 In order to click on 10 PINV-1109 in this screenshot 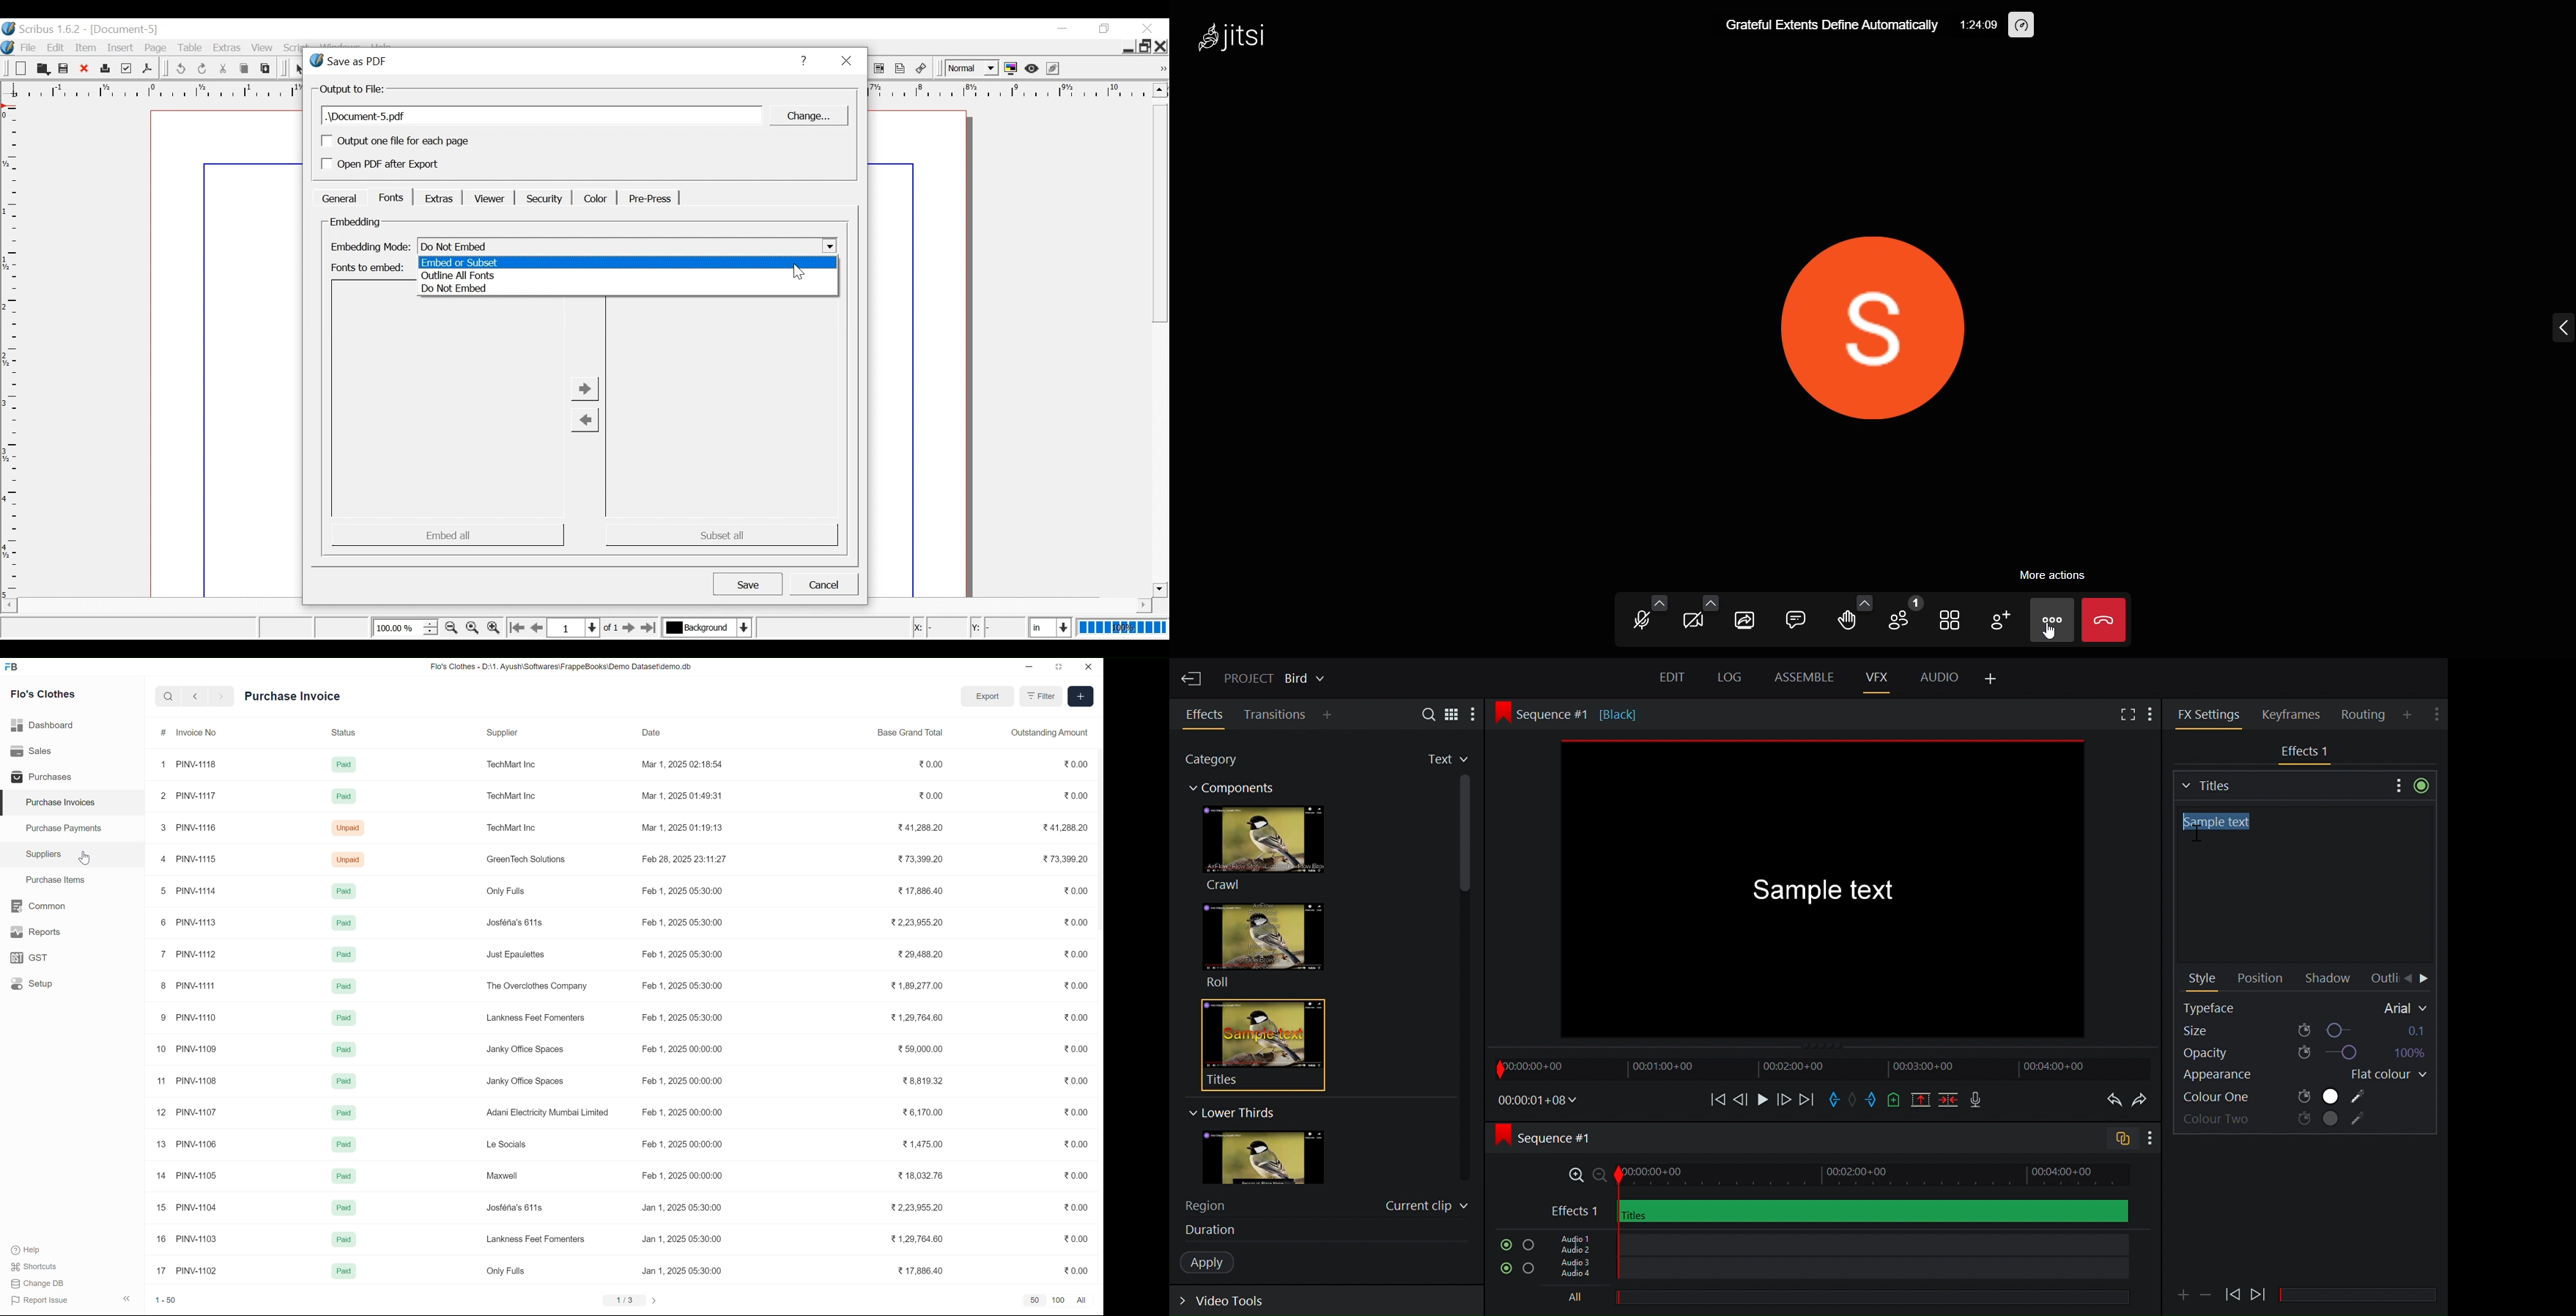, I will do `click(188, 1047)`.